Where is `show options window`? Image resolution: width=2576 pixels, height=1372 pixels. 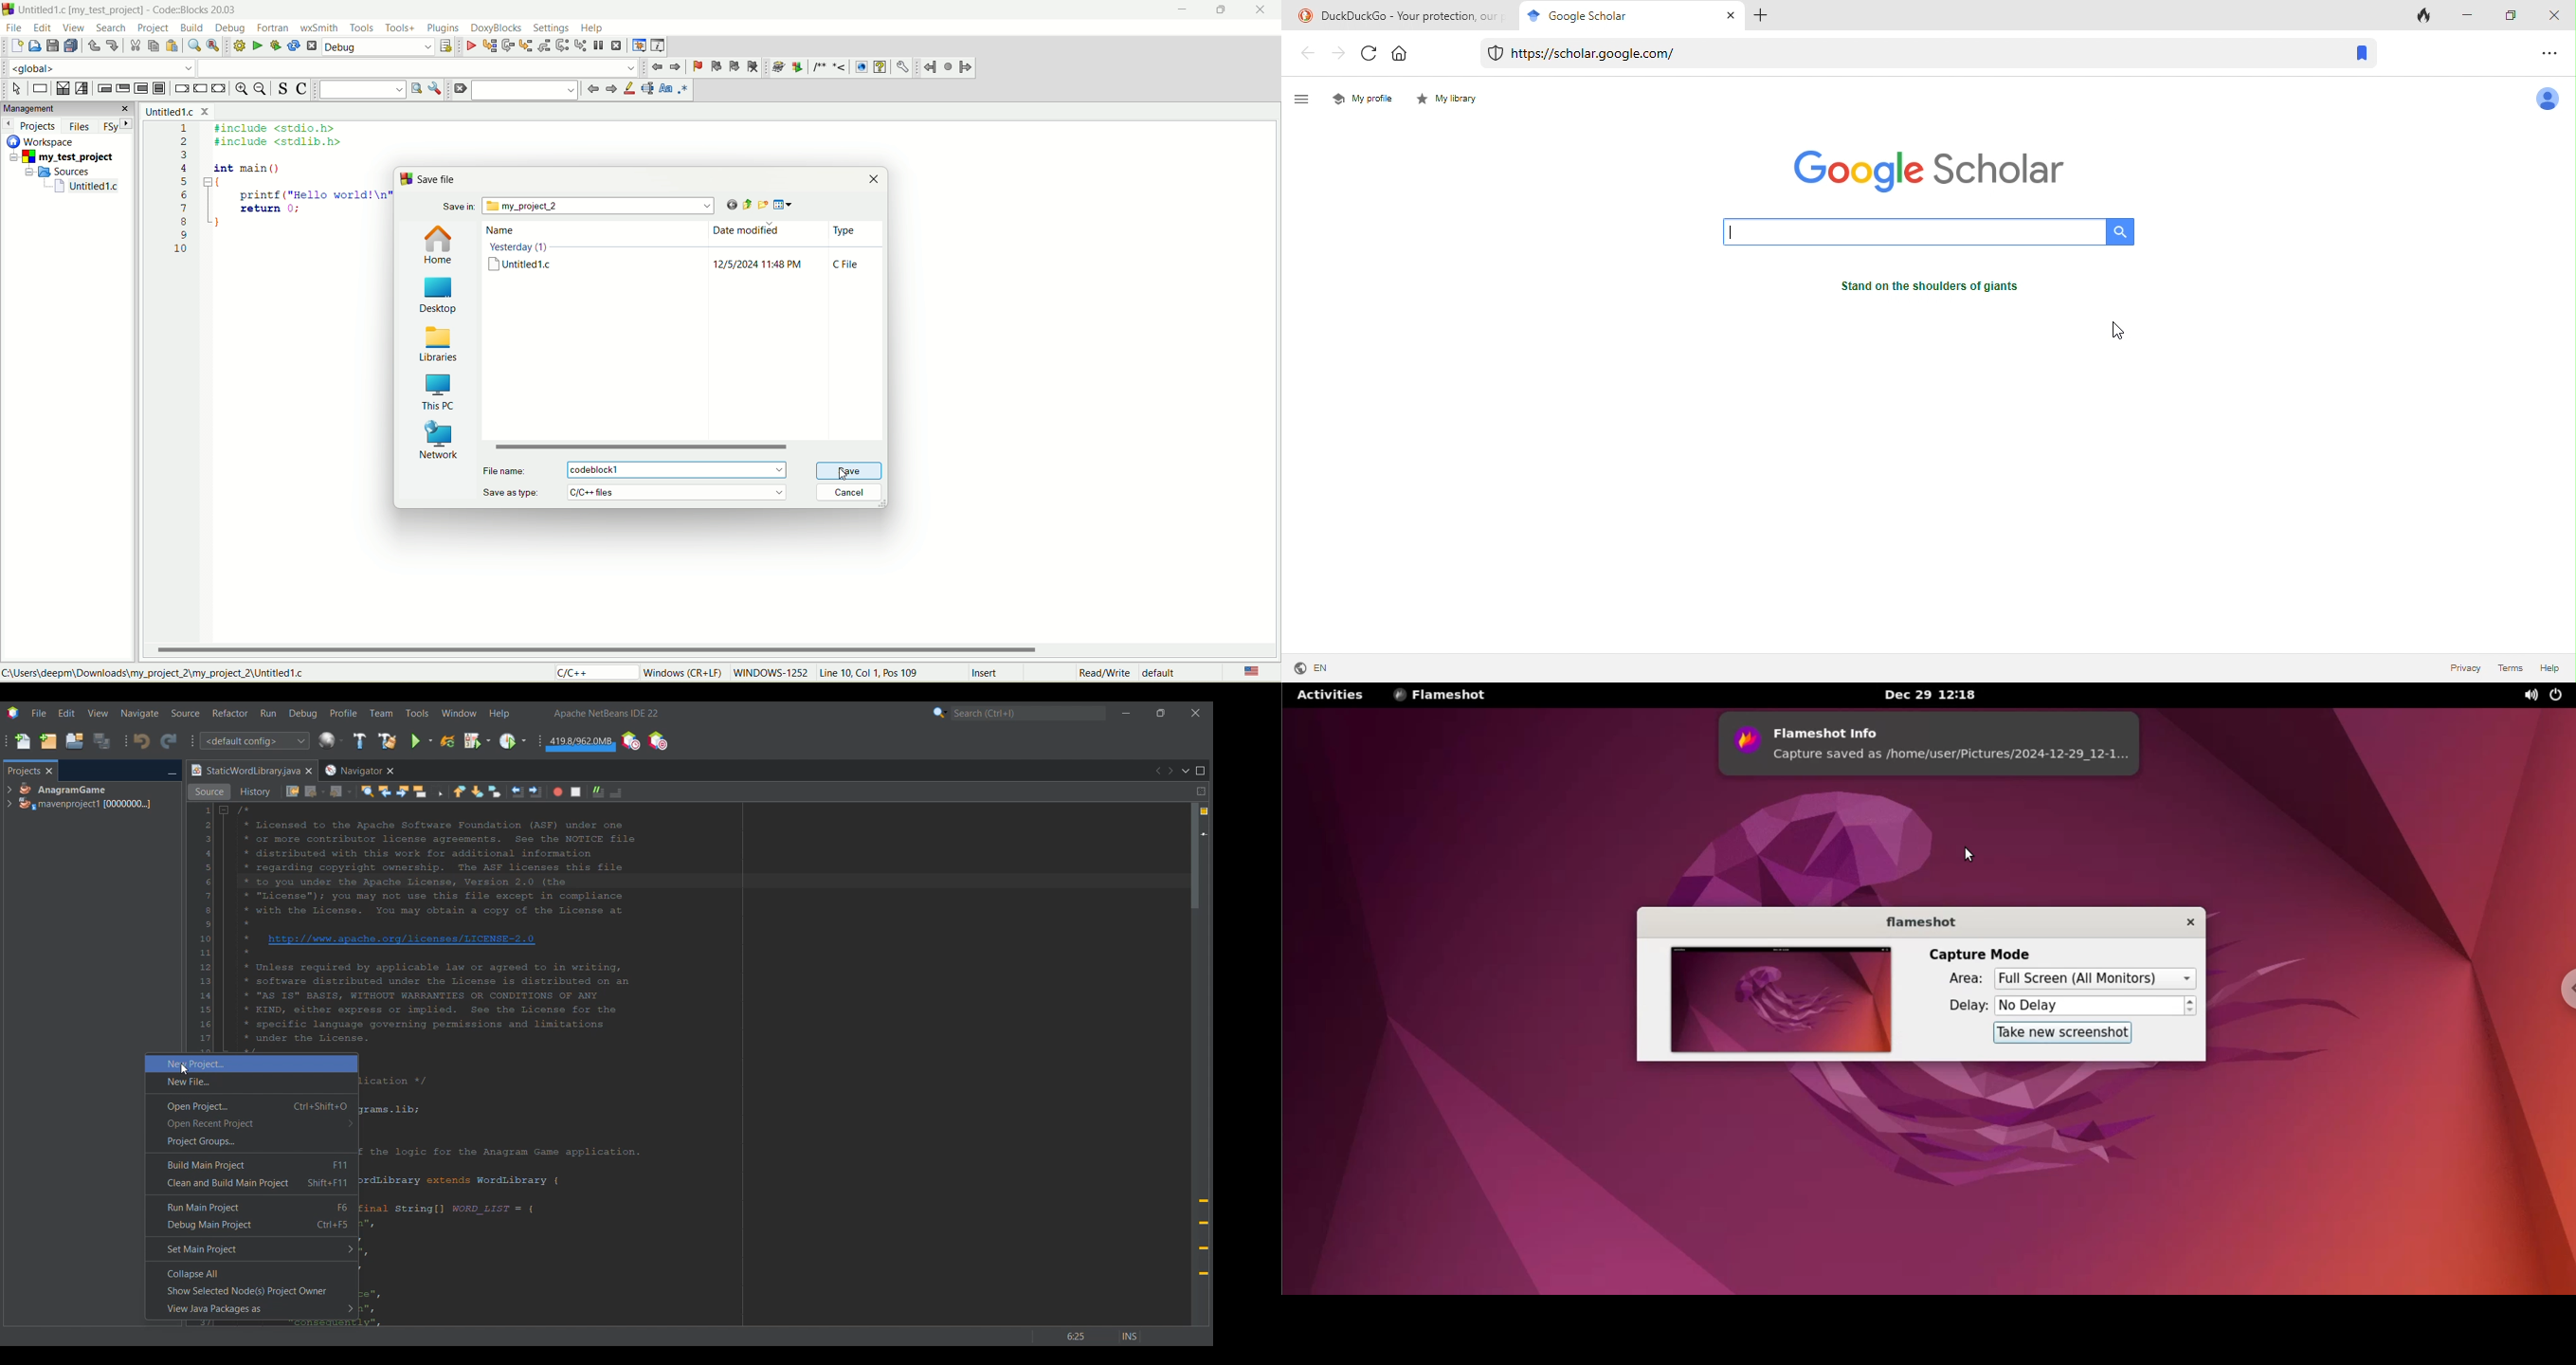 show options window is located at coordinates (437, 89).